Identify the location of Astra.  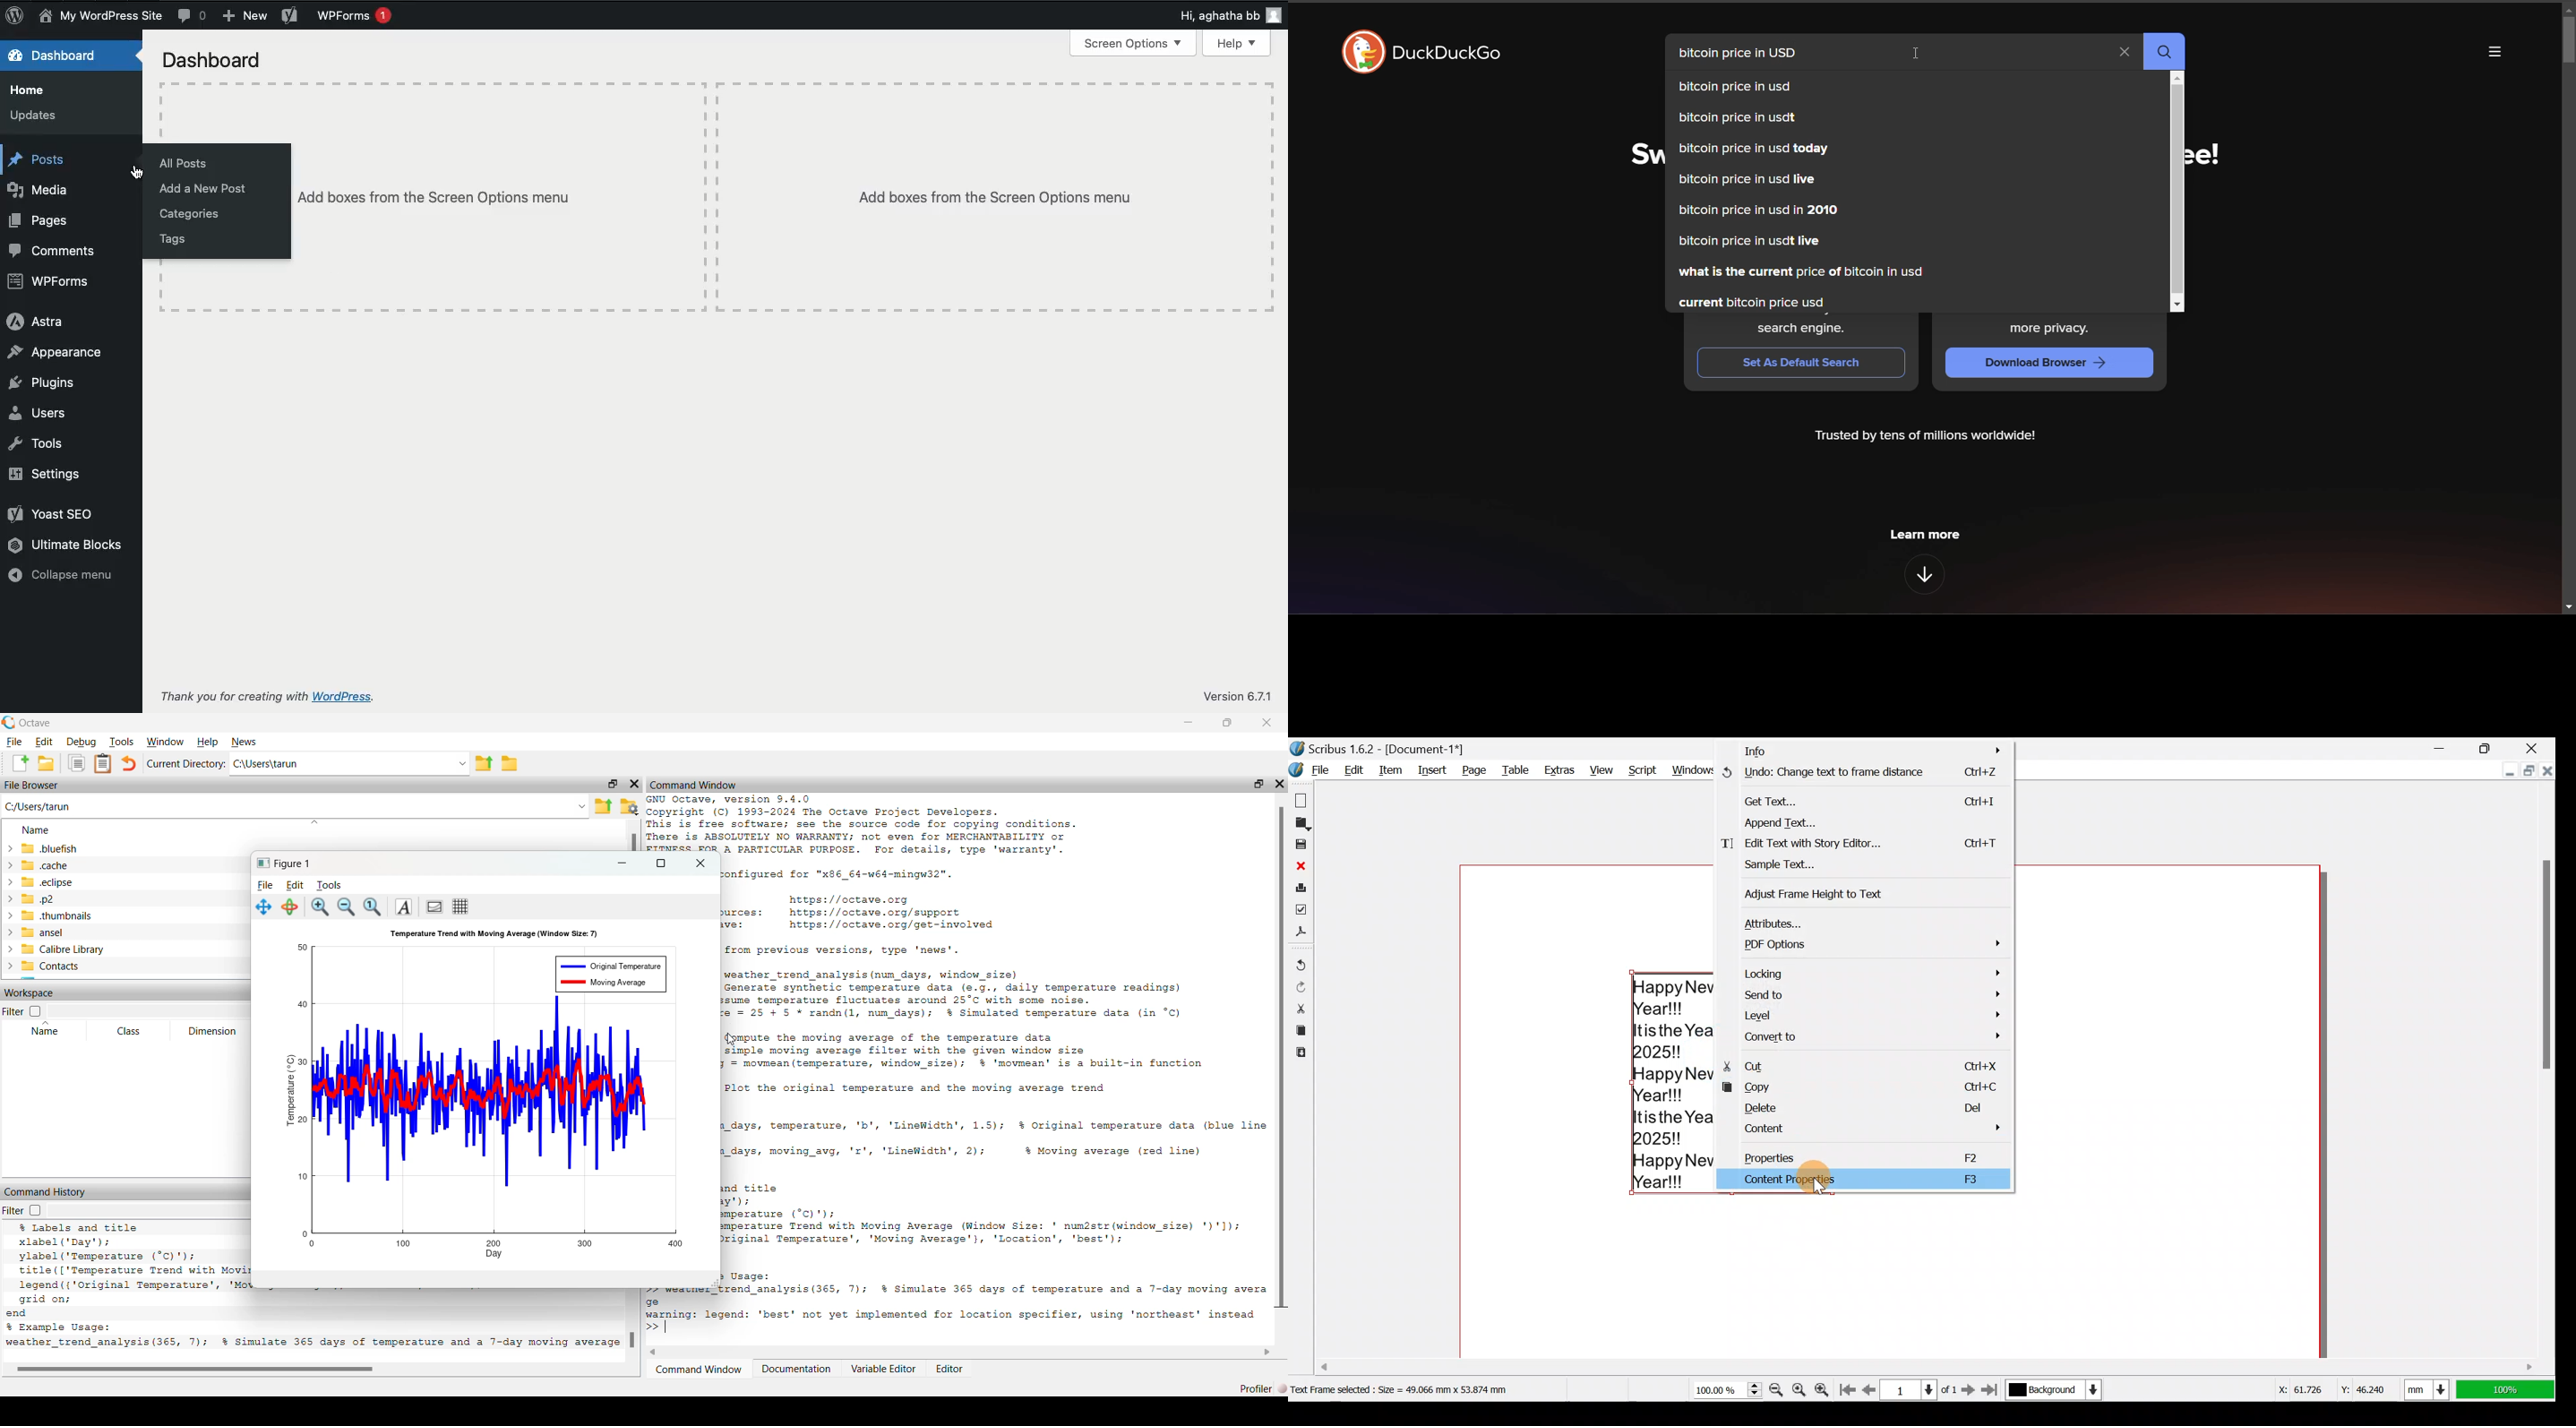
(39, 323).